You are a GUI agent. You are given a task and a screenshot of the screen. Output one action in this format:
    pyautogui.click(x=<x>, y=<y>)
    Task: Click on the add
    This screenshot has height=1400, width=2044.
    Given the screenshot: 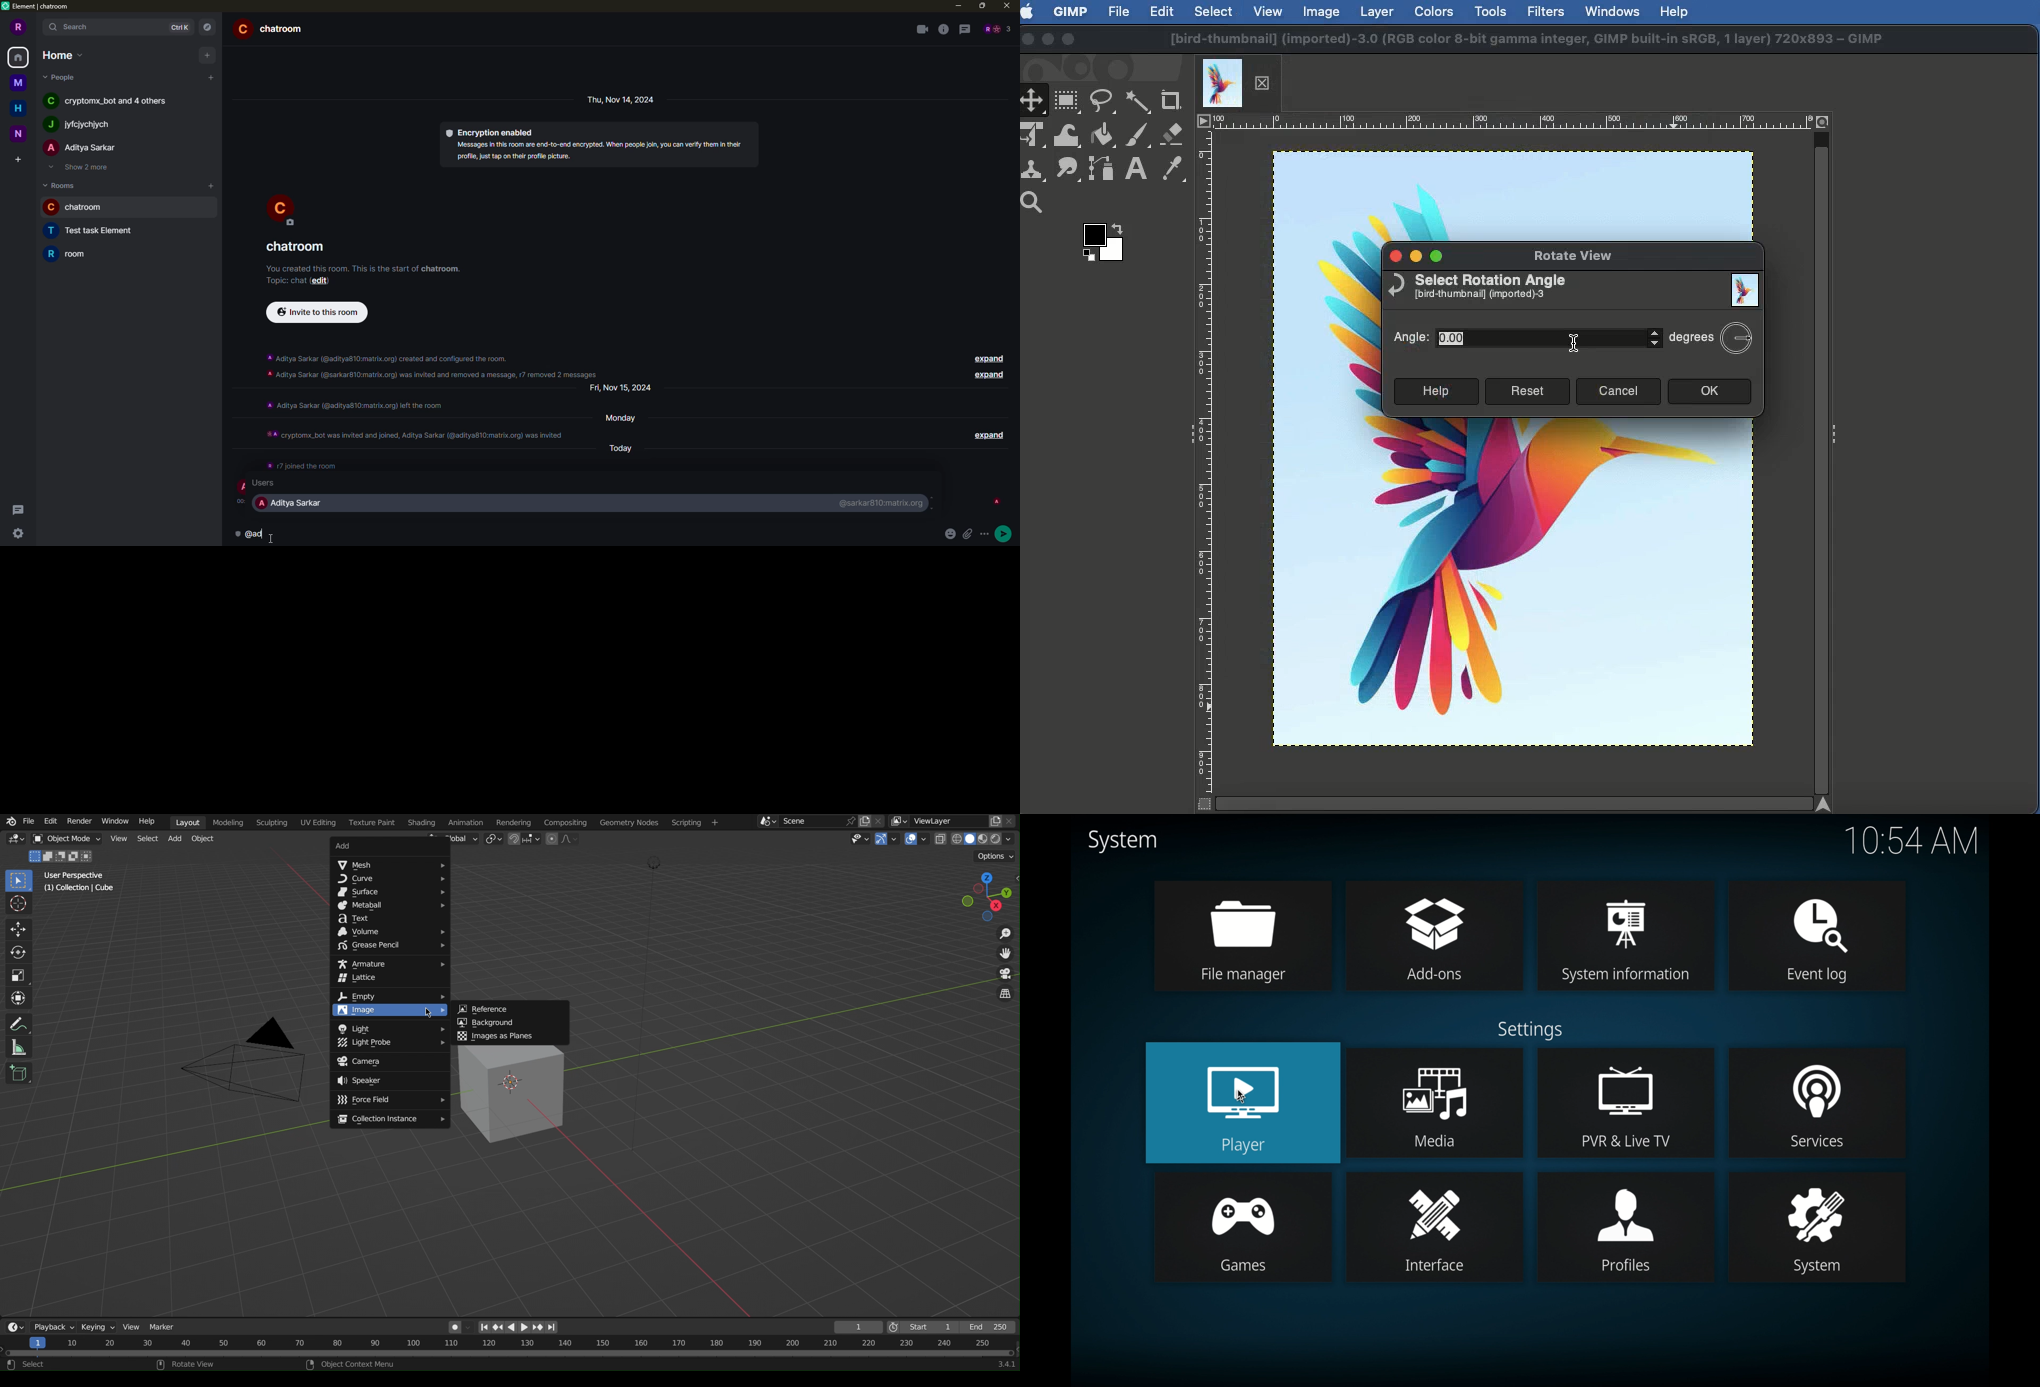 What is the action you would take?
    pyautogui.click(x=210, y=184)
    